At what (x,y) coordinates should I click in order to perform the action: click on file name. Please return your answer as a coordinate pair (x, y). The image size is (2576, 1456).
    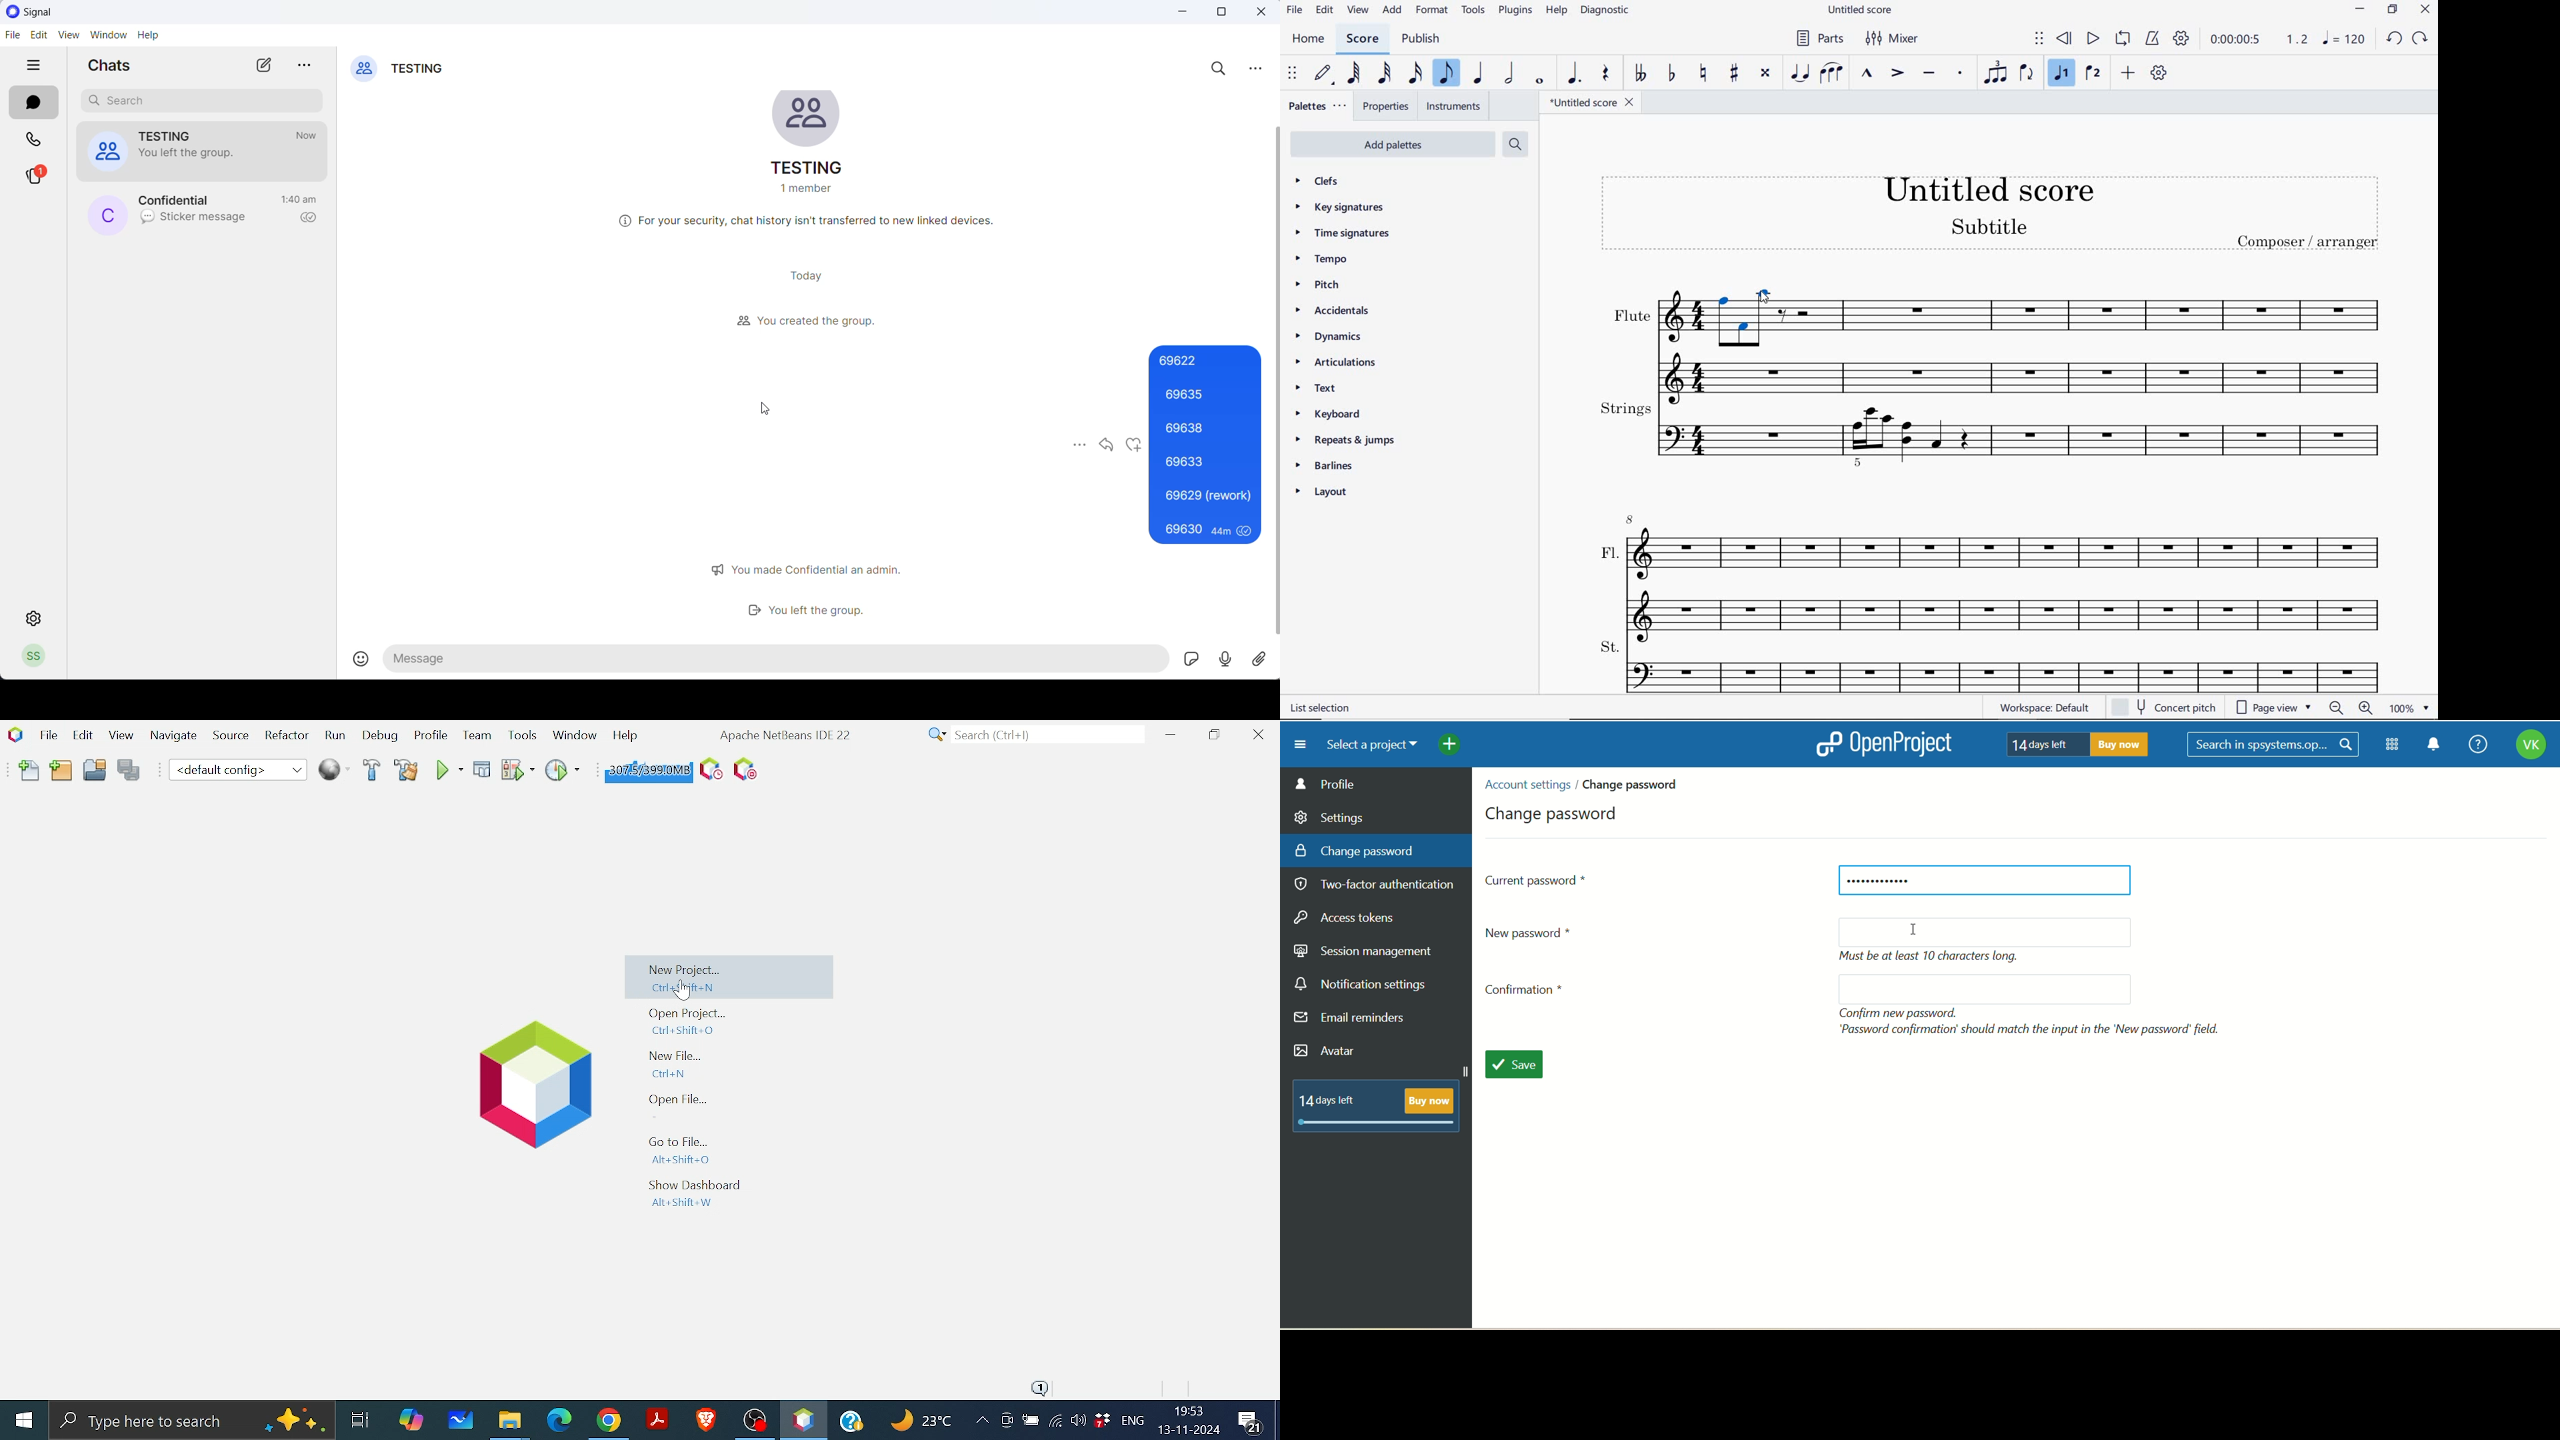
    Looking at the image, I should click on (1862, 9).